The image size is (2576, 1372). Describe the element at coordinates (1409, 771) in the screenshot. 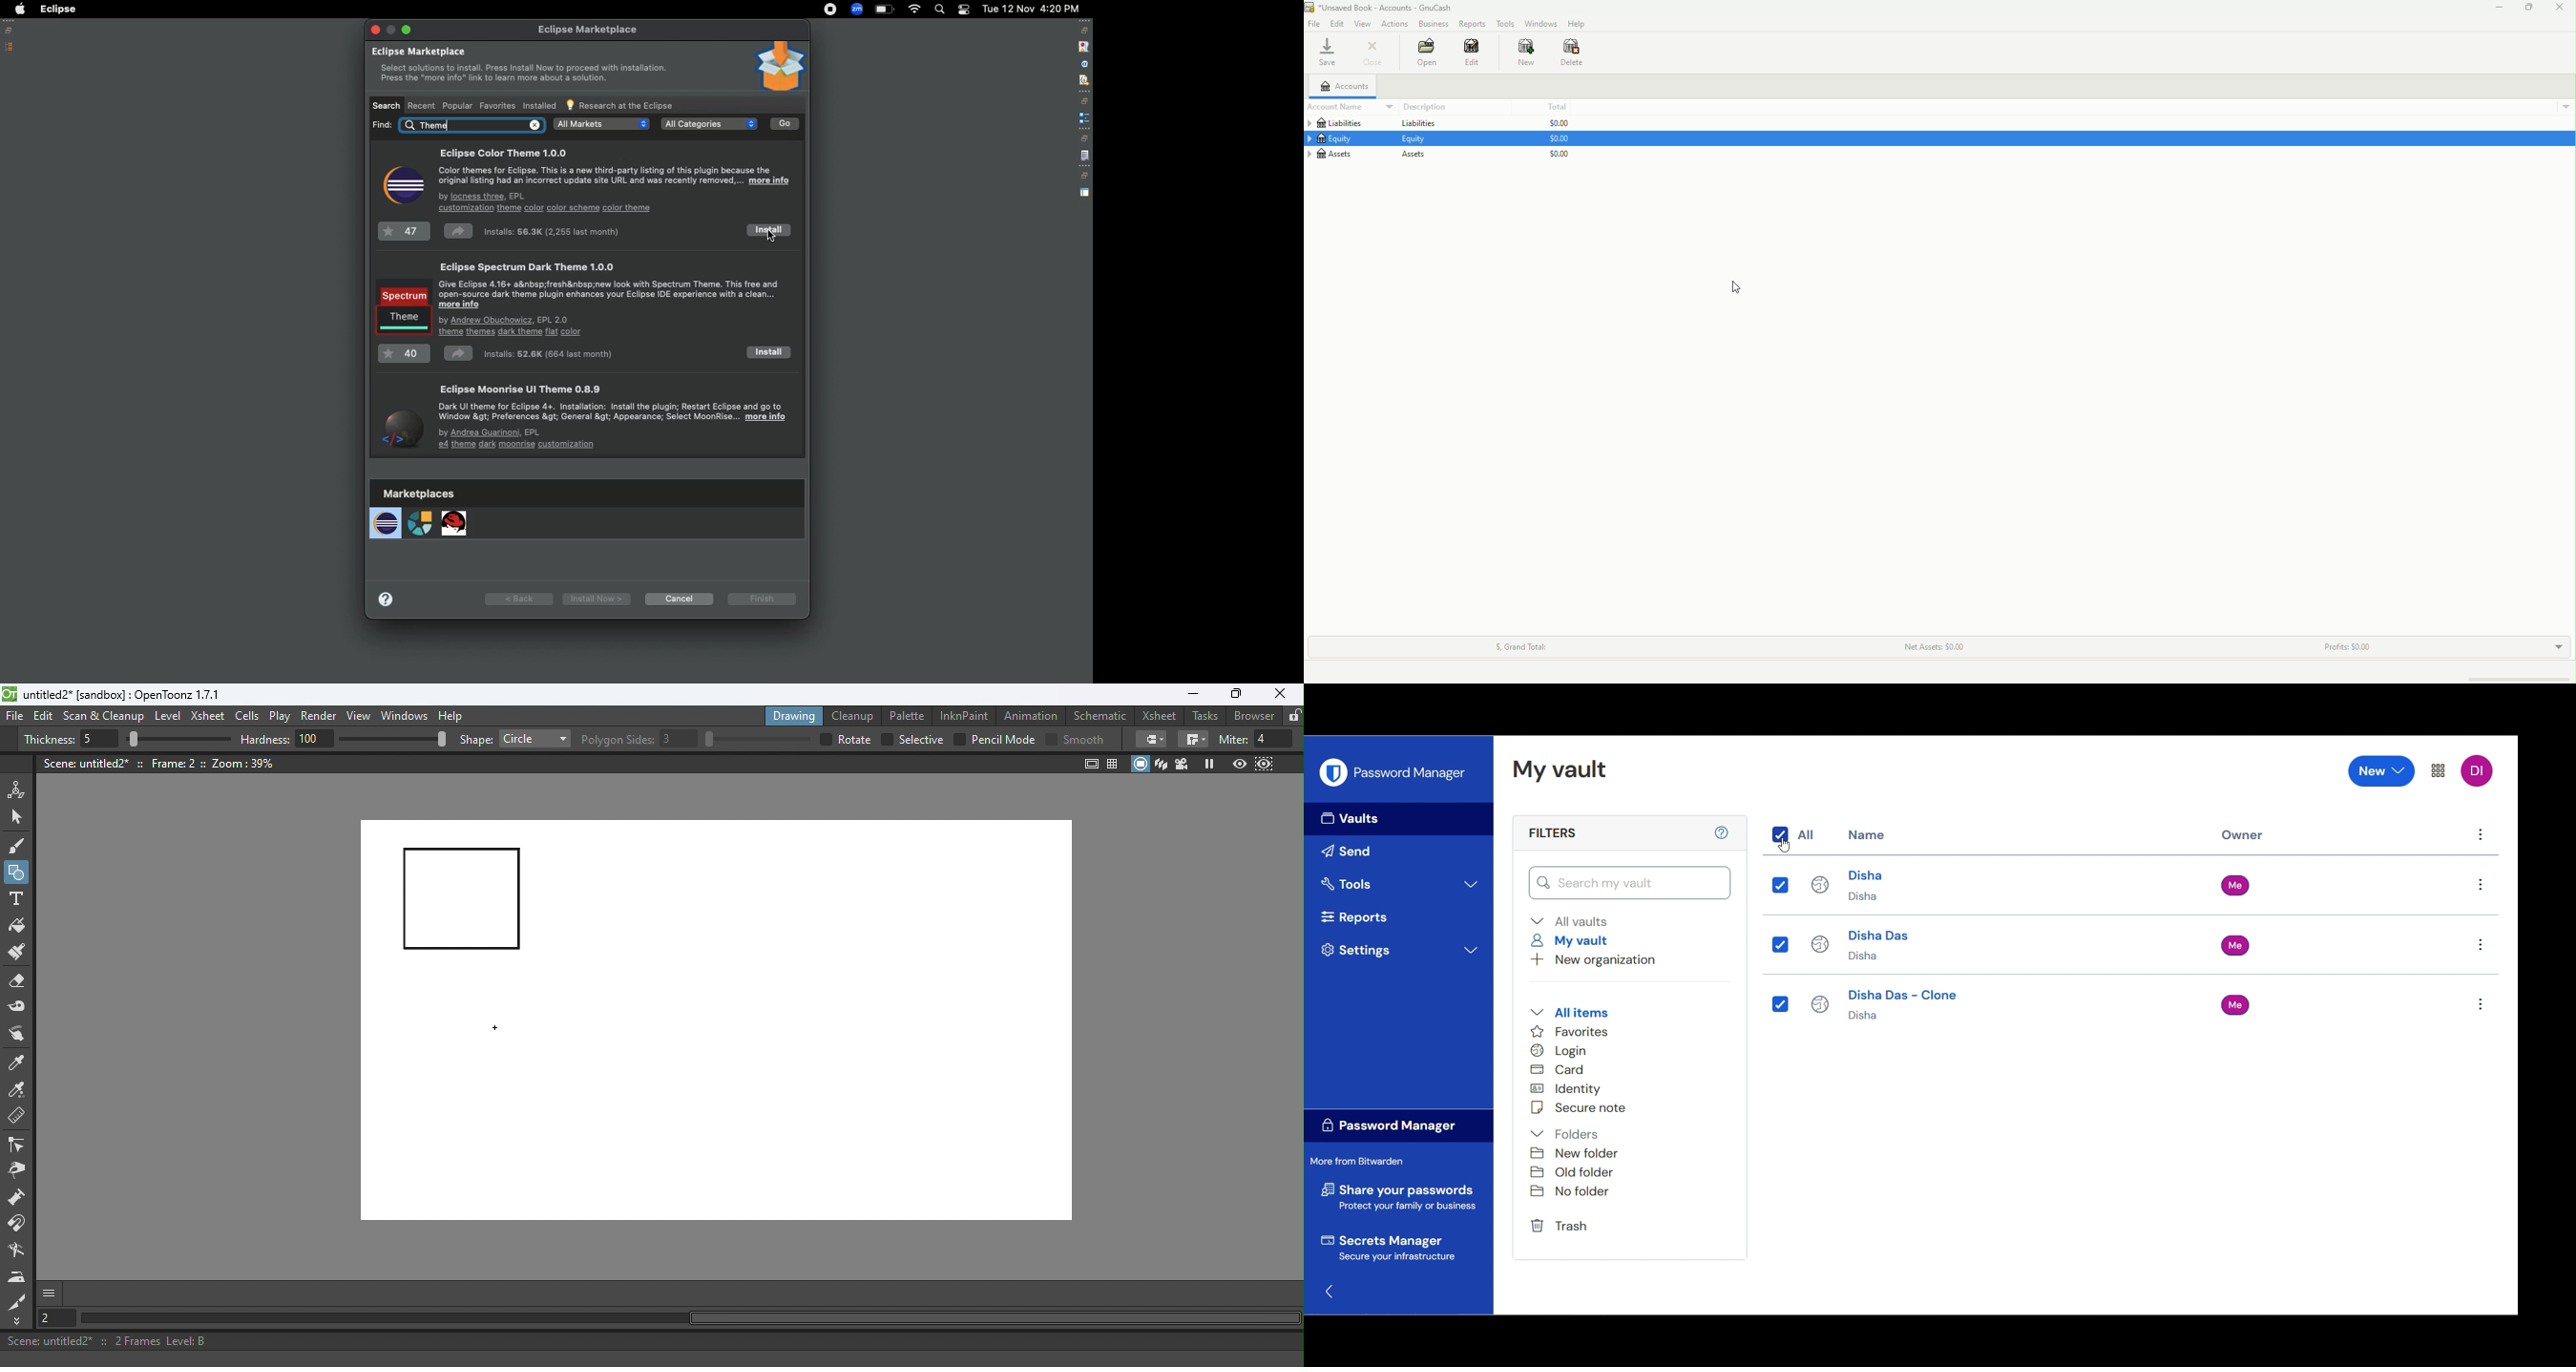

I see `Password manager` at that location.